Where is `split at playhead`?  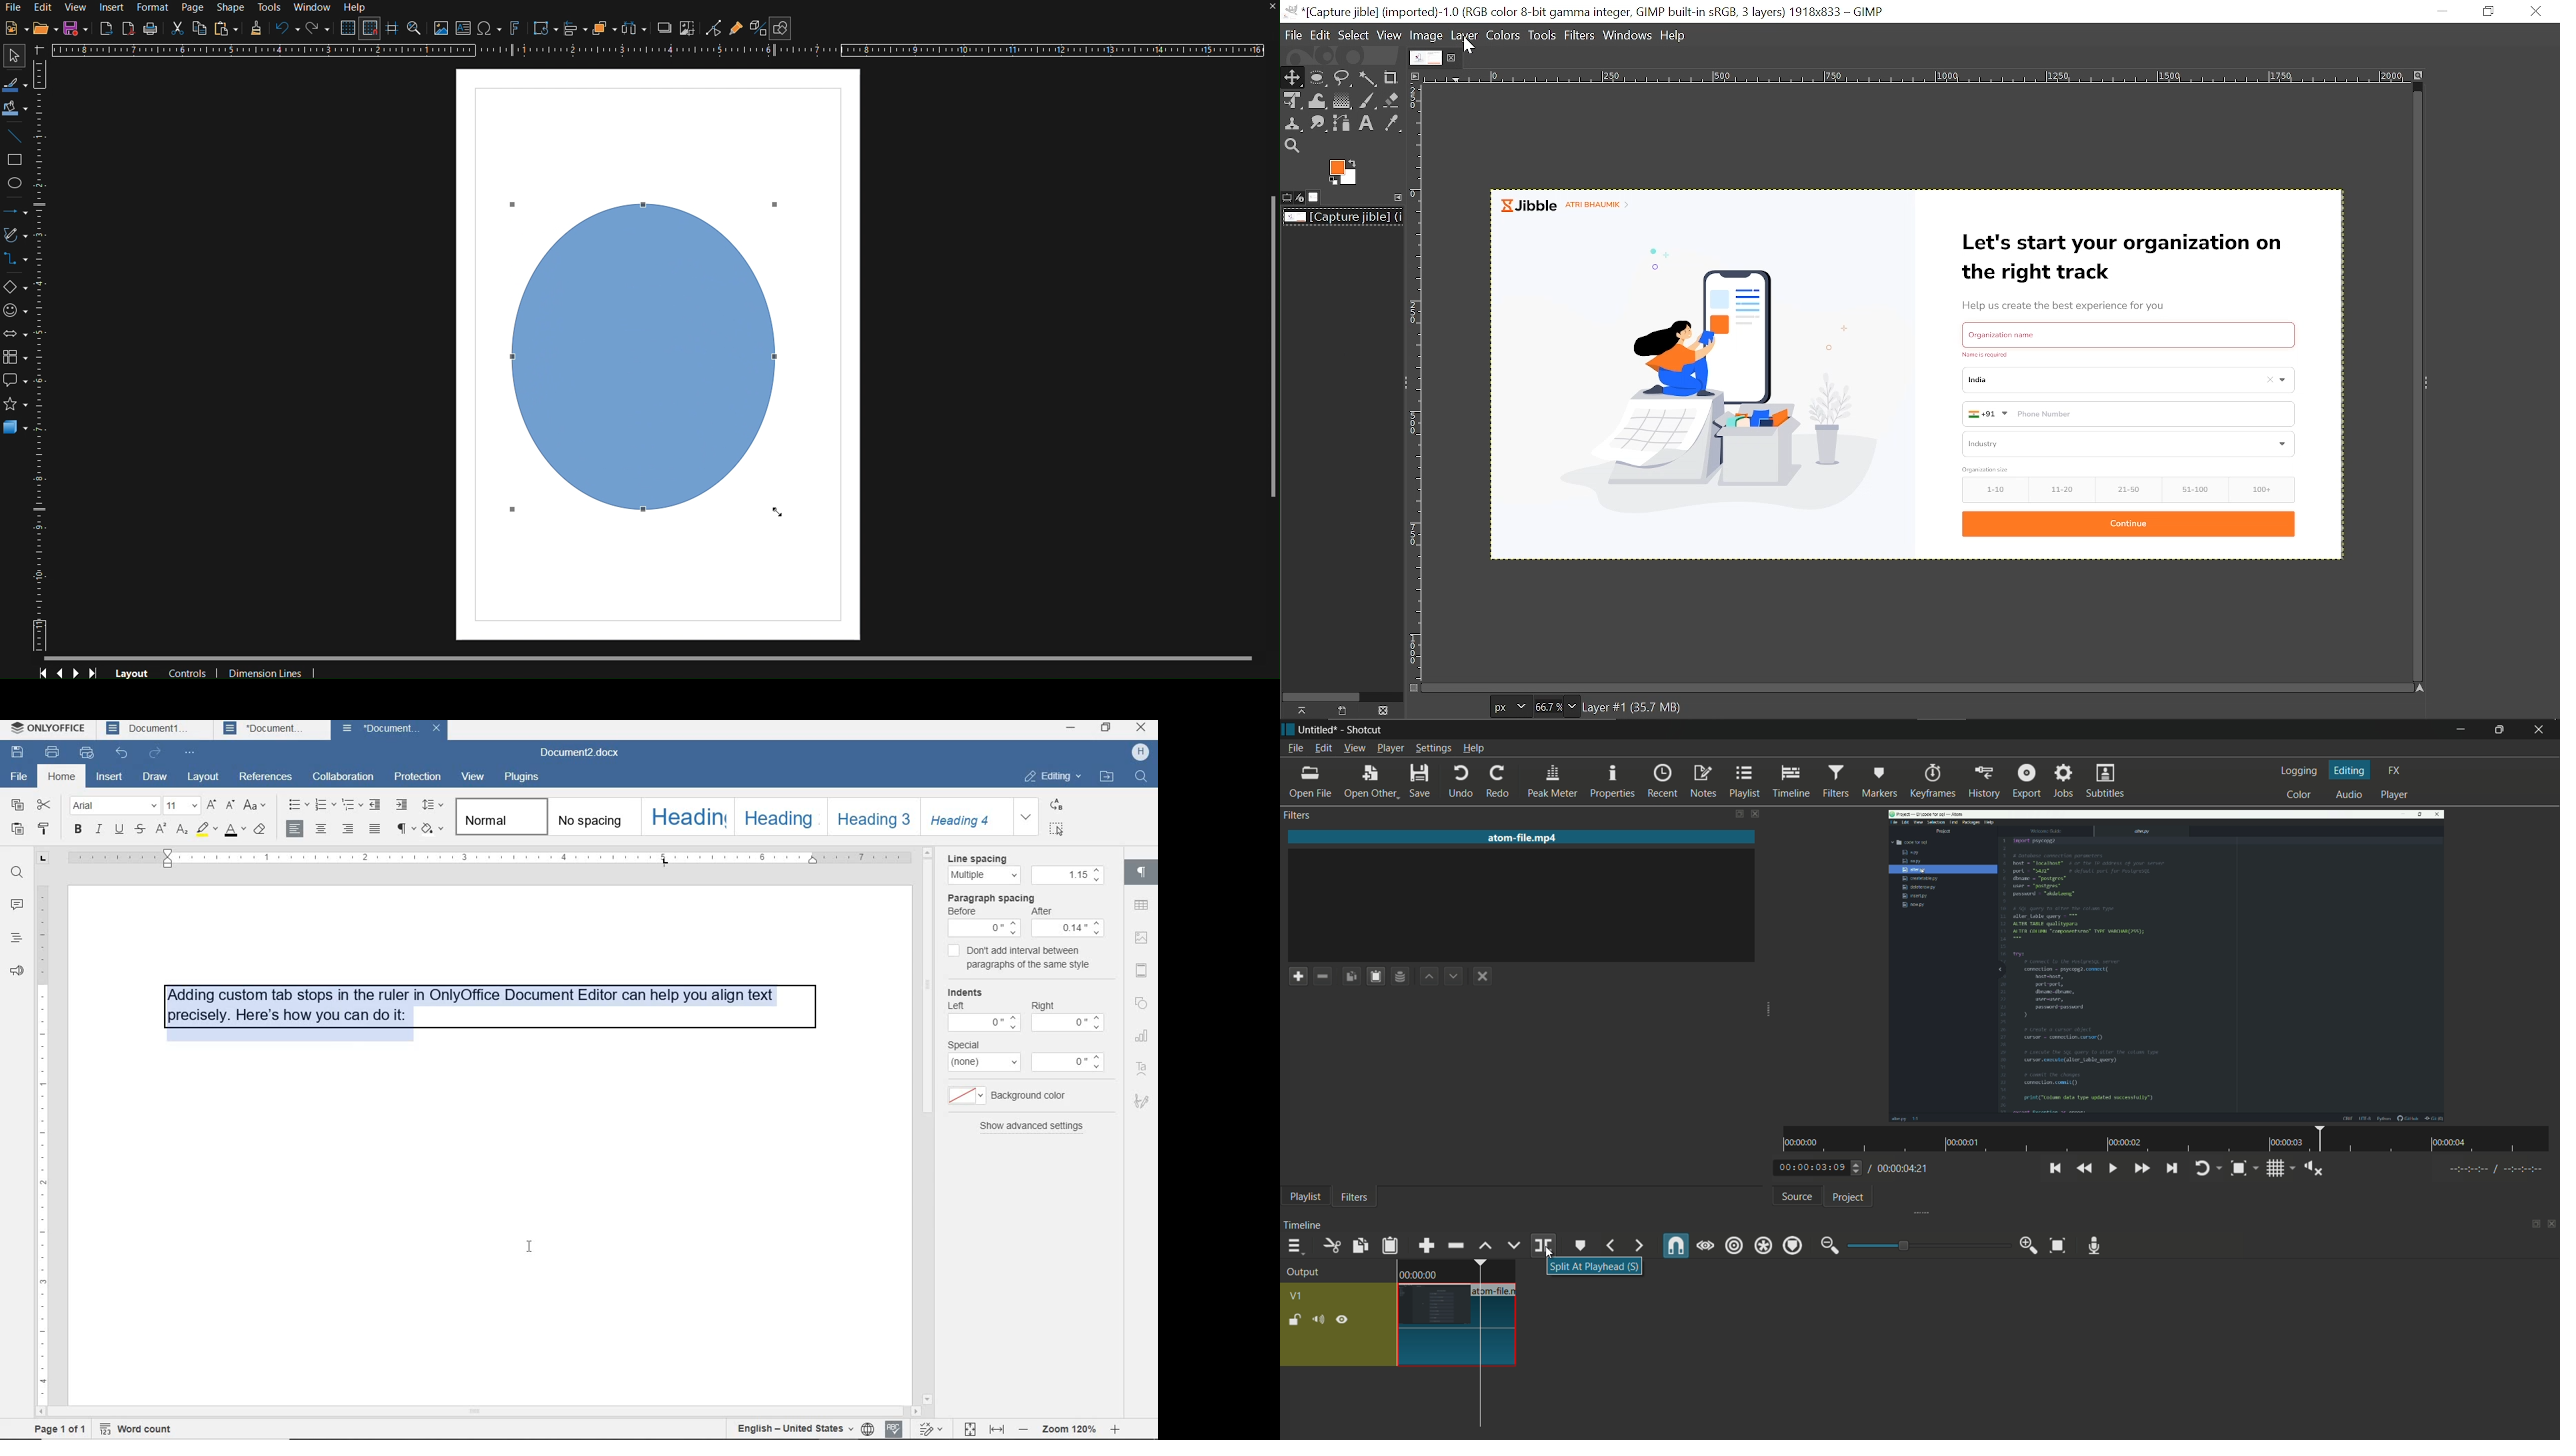 split at playhead is located at coordinates (1543, 1245).